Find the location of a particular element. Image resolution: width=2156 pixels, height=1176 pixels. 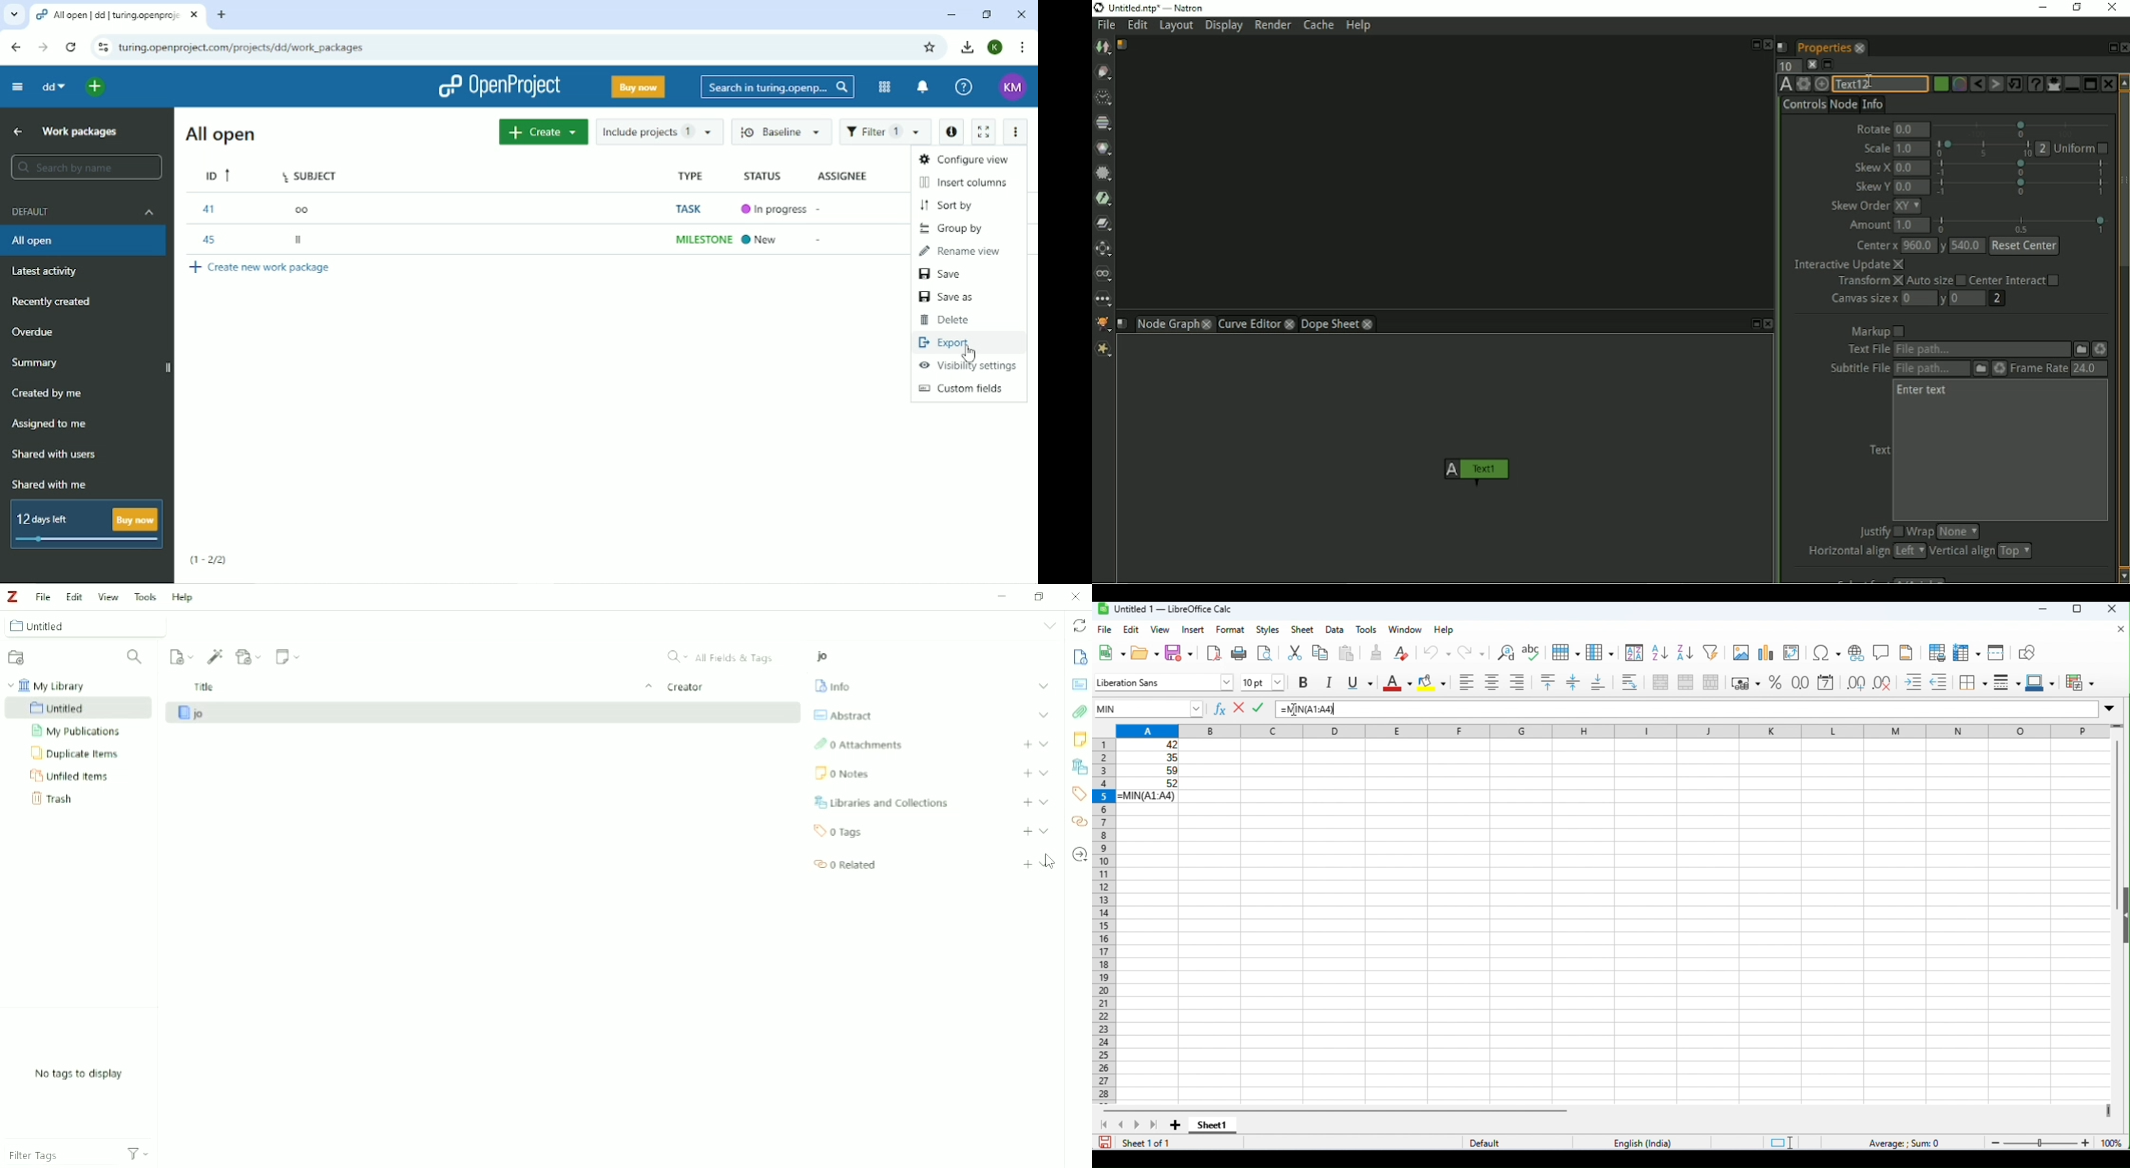

font size is located at coordinates (1263, 682).